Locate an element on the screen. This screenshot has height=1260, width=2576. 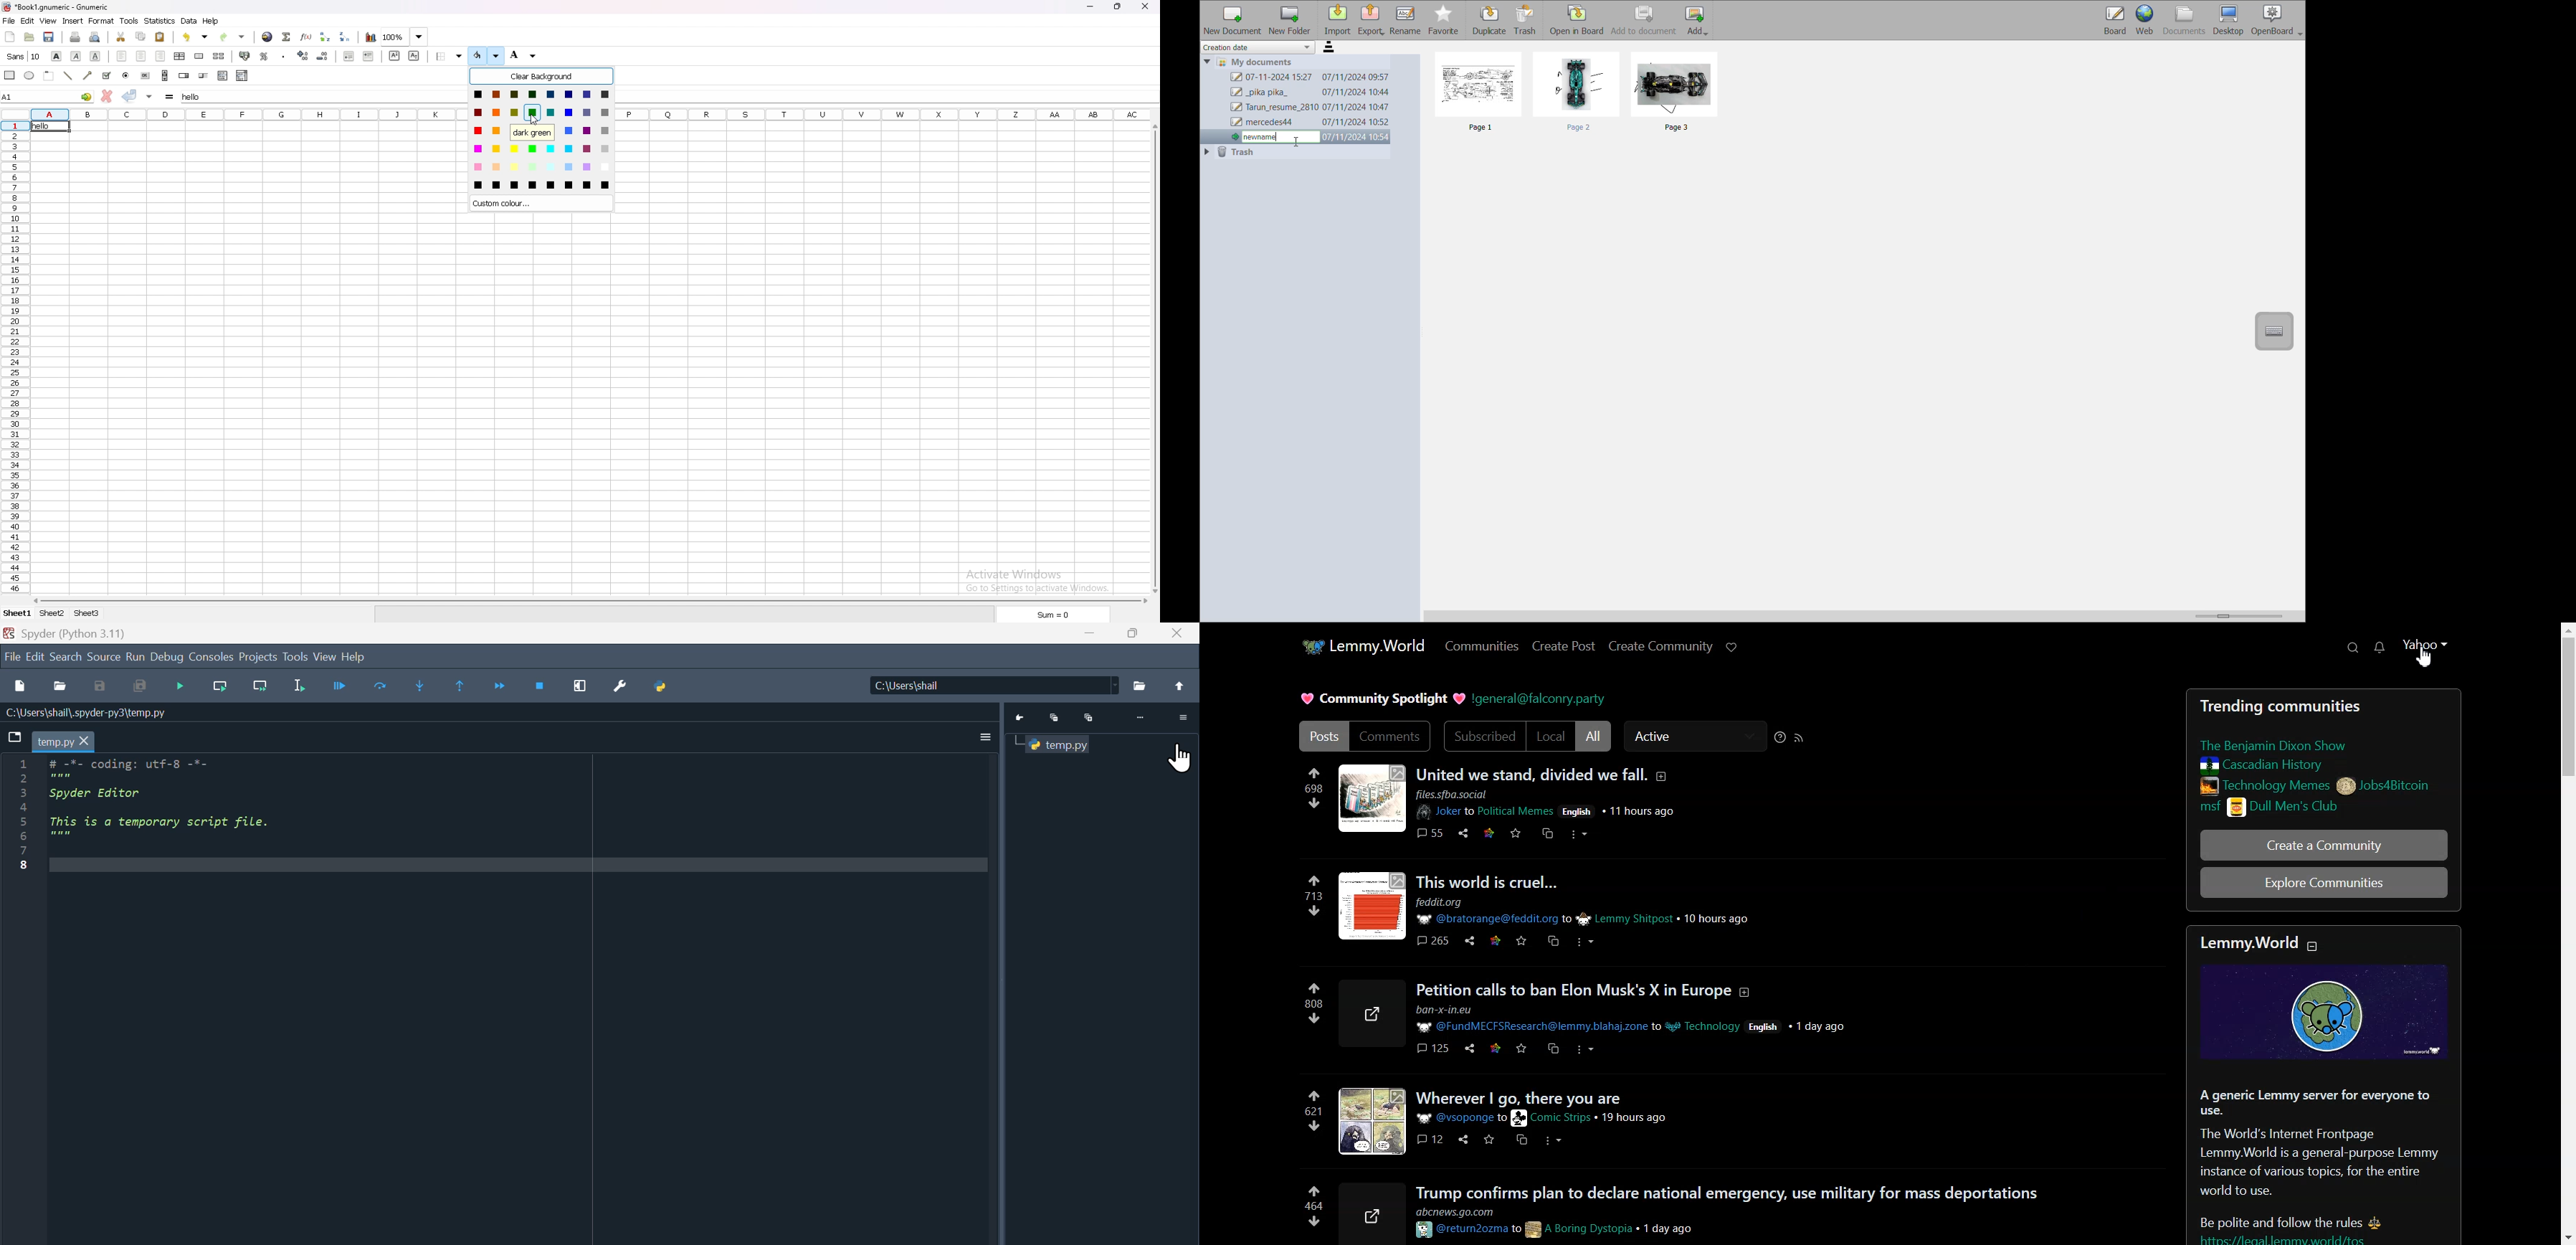
cursor is located at coordinates (1177, 762).